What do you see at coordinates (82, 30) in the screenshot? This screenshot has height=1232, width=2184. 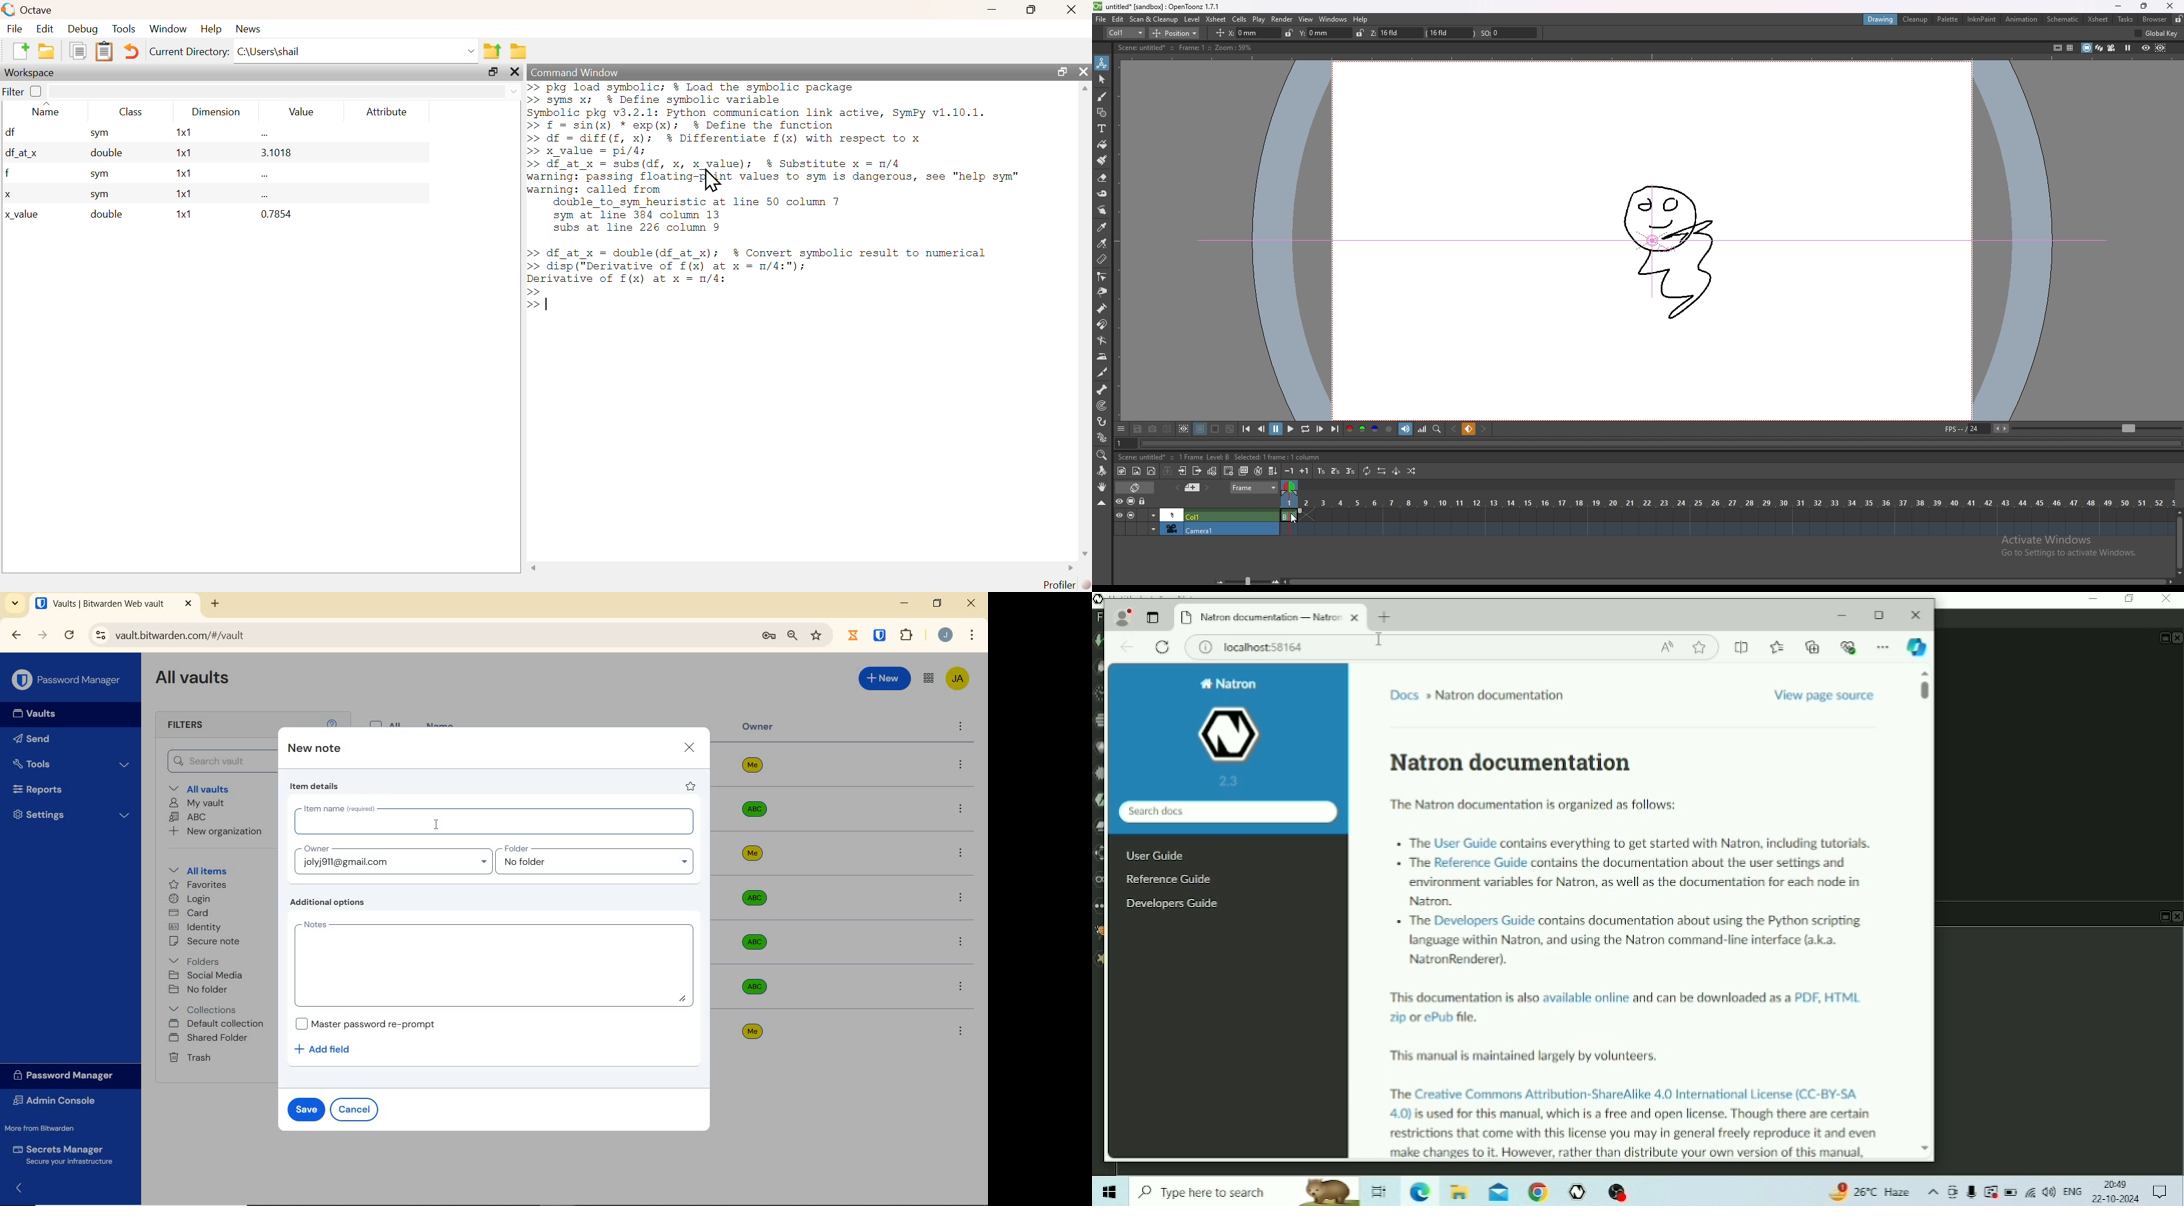 I see `Debug` at bounding box center [82, 30].